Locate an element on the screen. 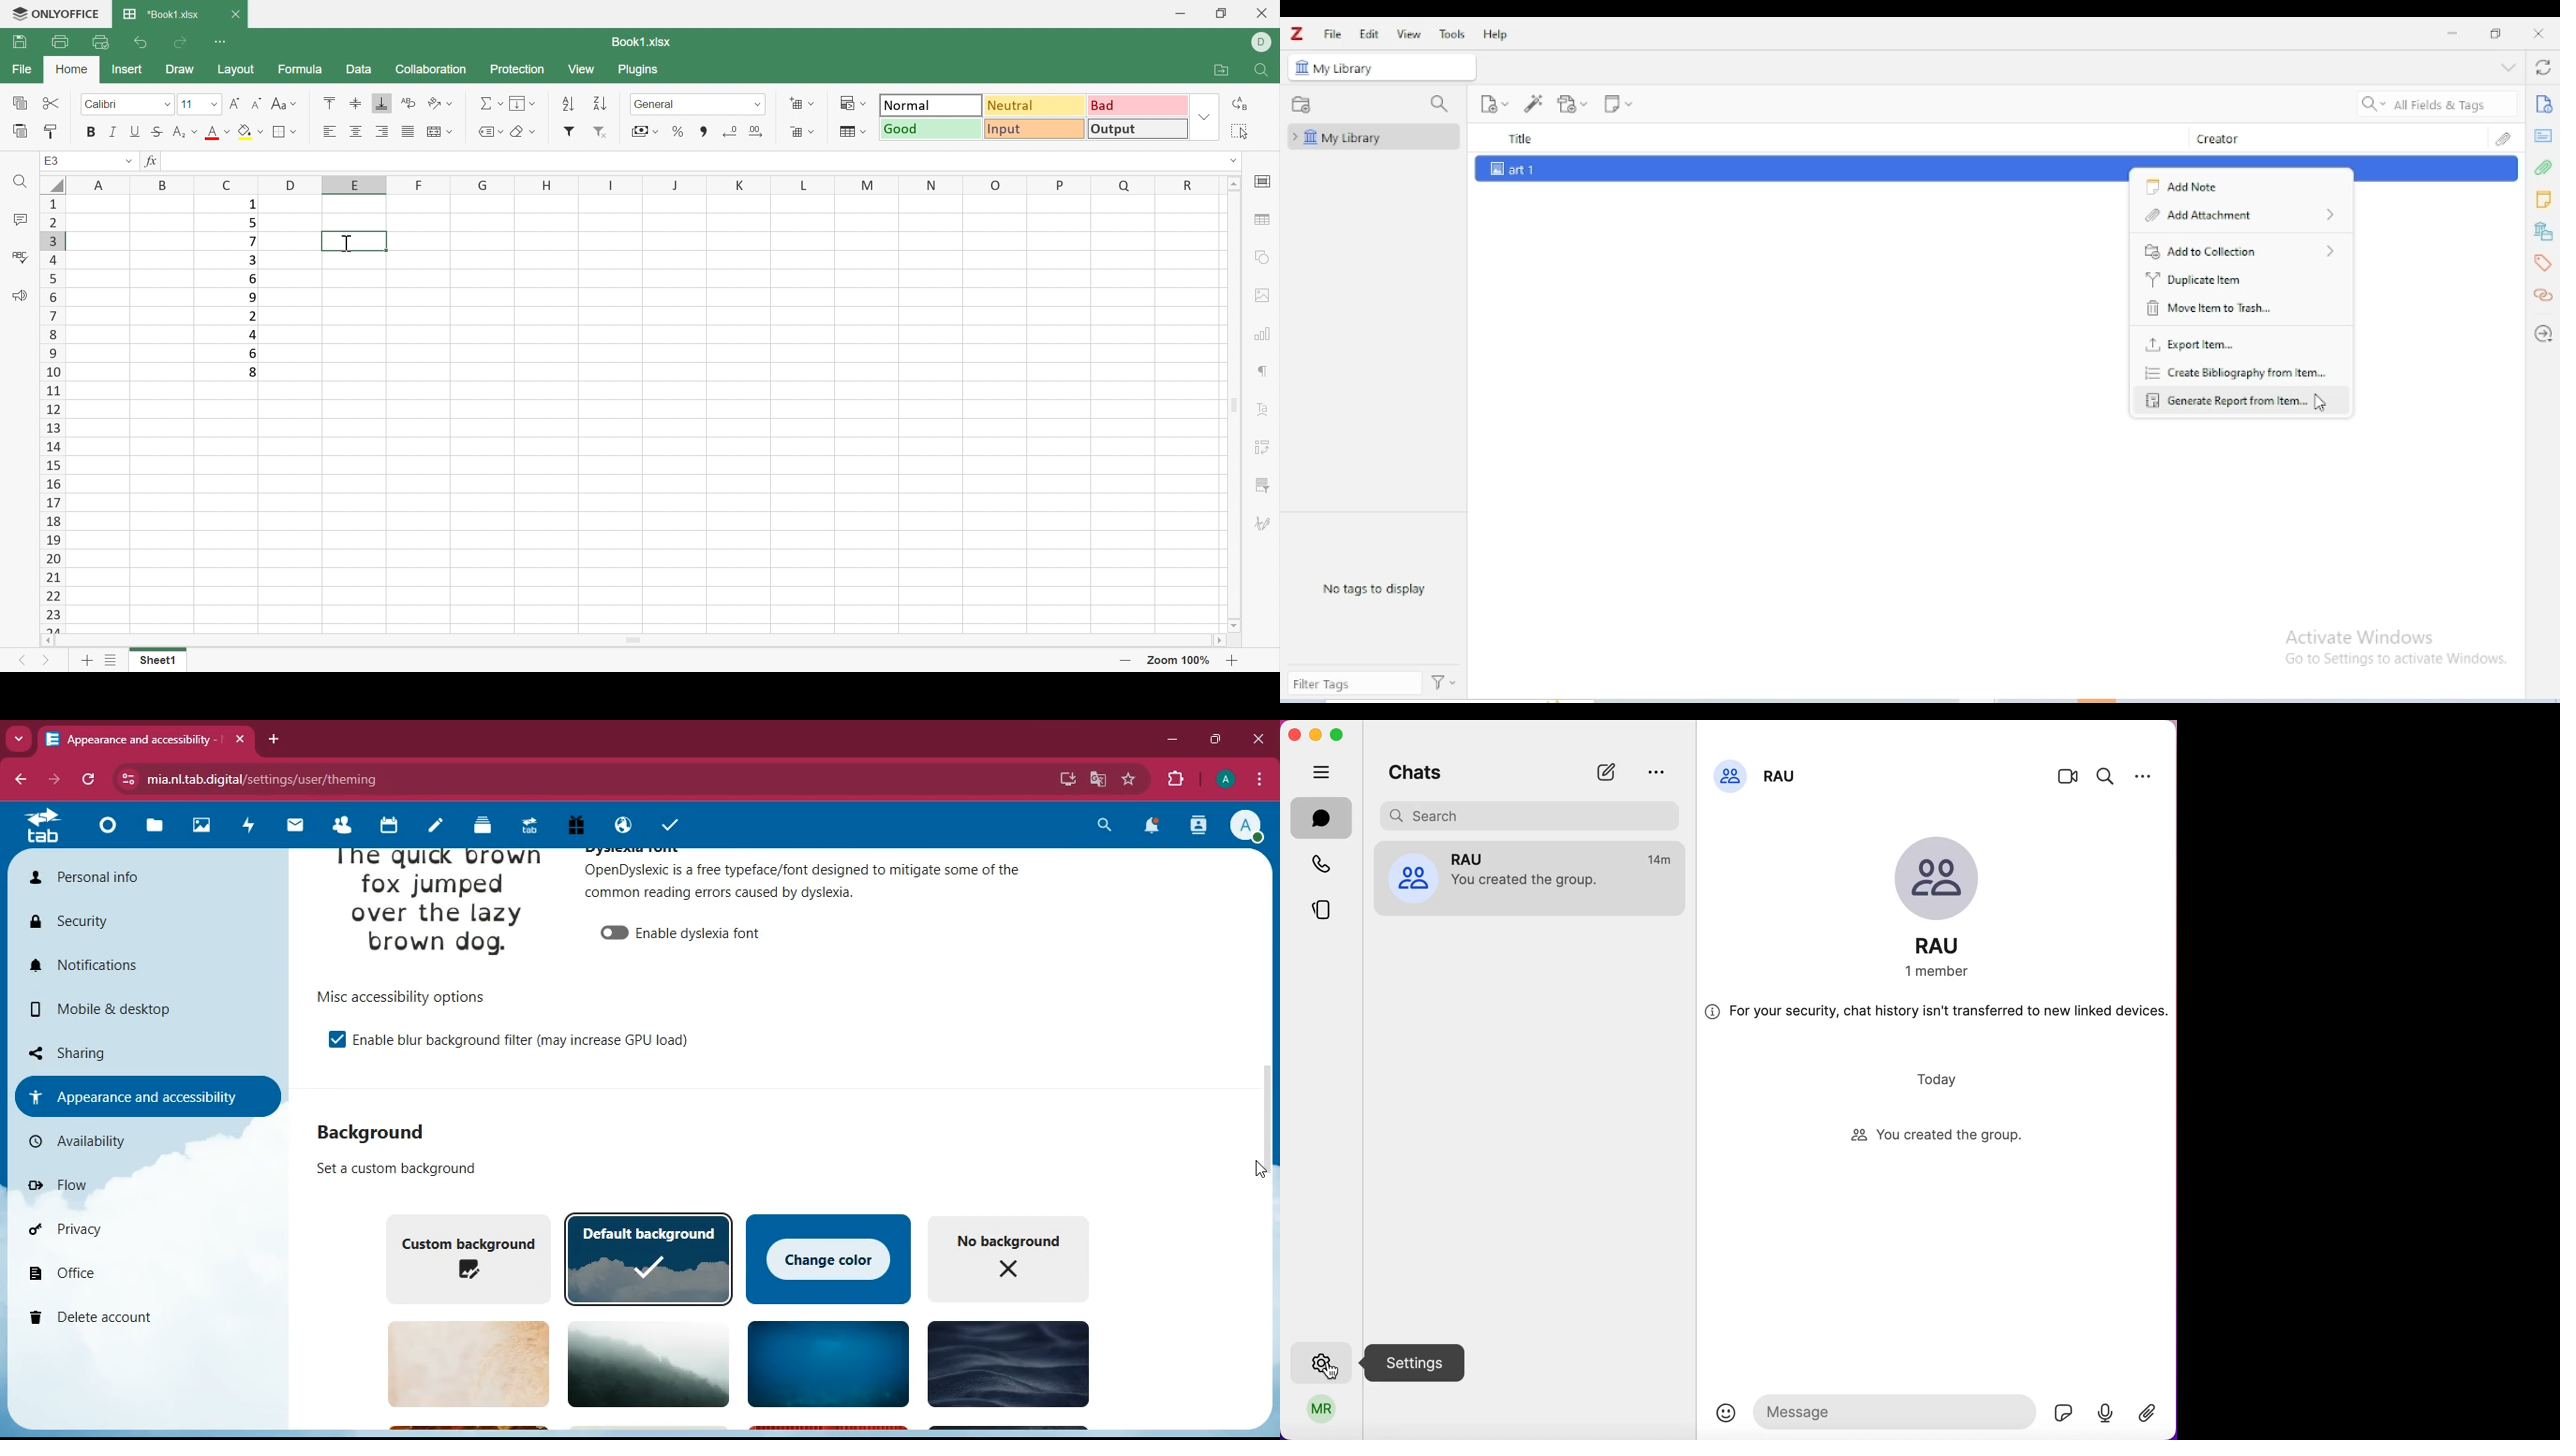 This screenshot has height=1456, width=2576. notifications is located at coordinates (1153, 827).